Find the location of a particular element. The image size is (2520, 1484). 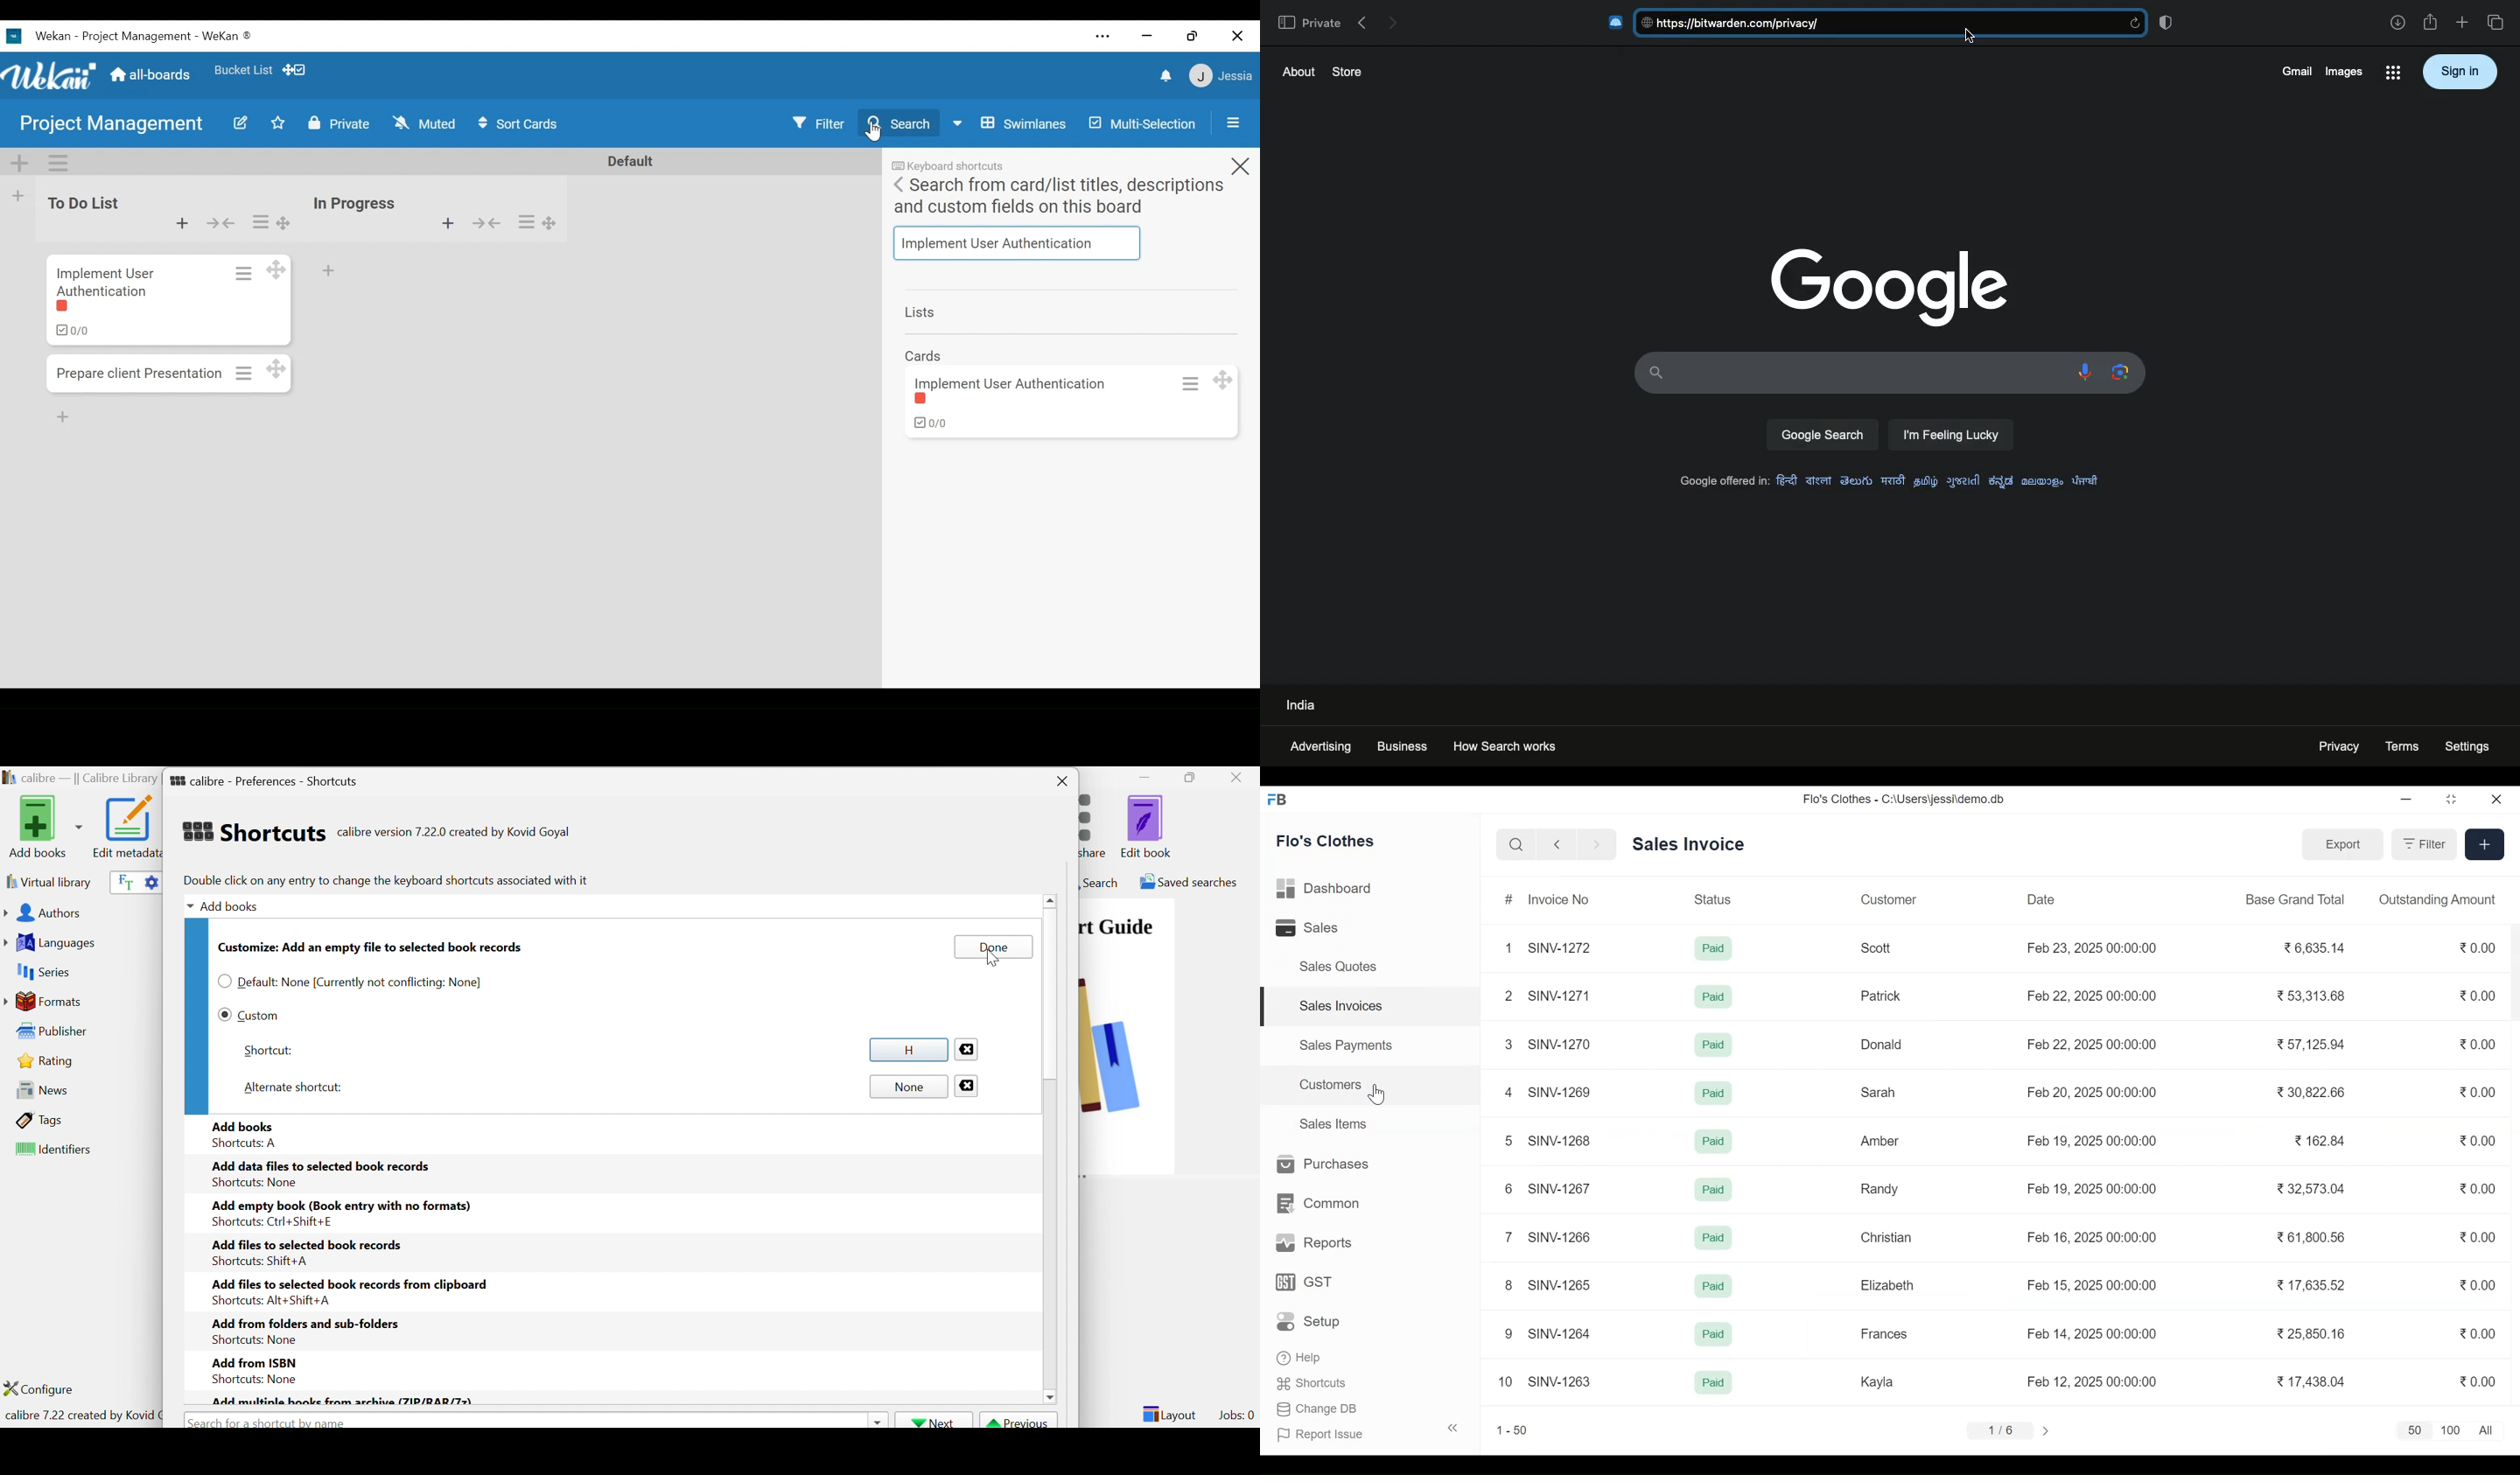

Customers is located at coordinates (1333, 1086).